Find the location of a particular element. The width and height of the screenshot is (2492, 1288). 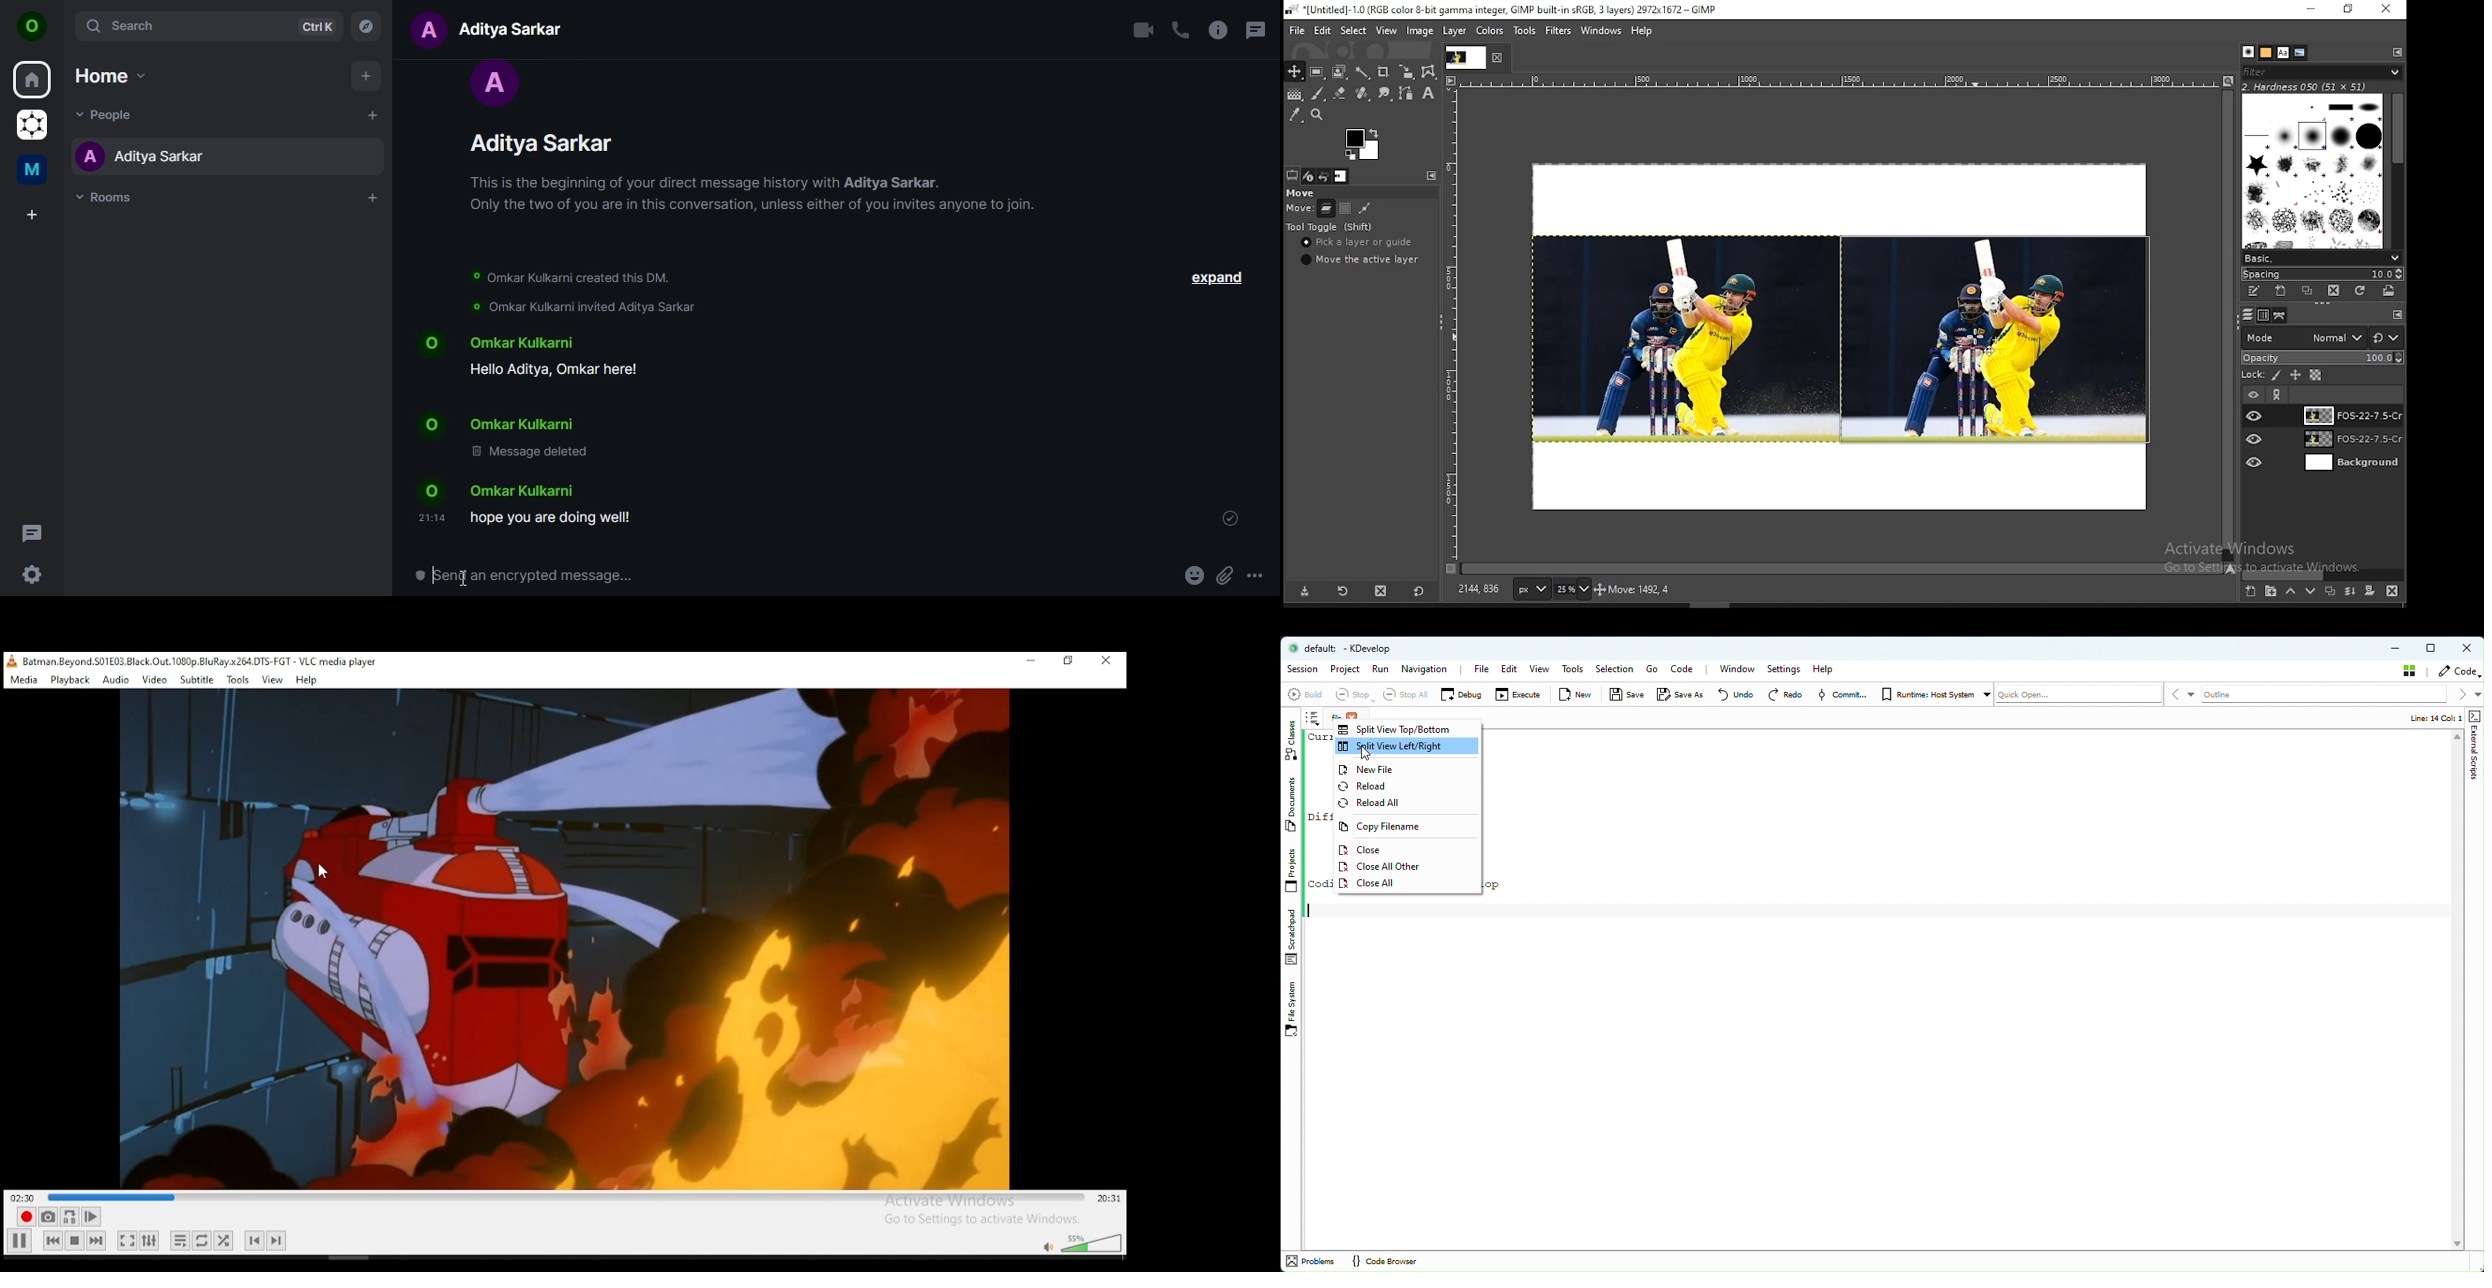

omkar kulkarni created this DM is located at coordinates (580, 278).